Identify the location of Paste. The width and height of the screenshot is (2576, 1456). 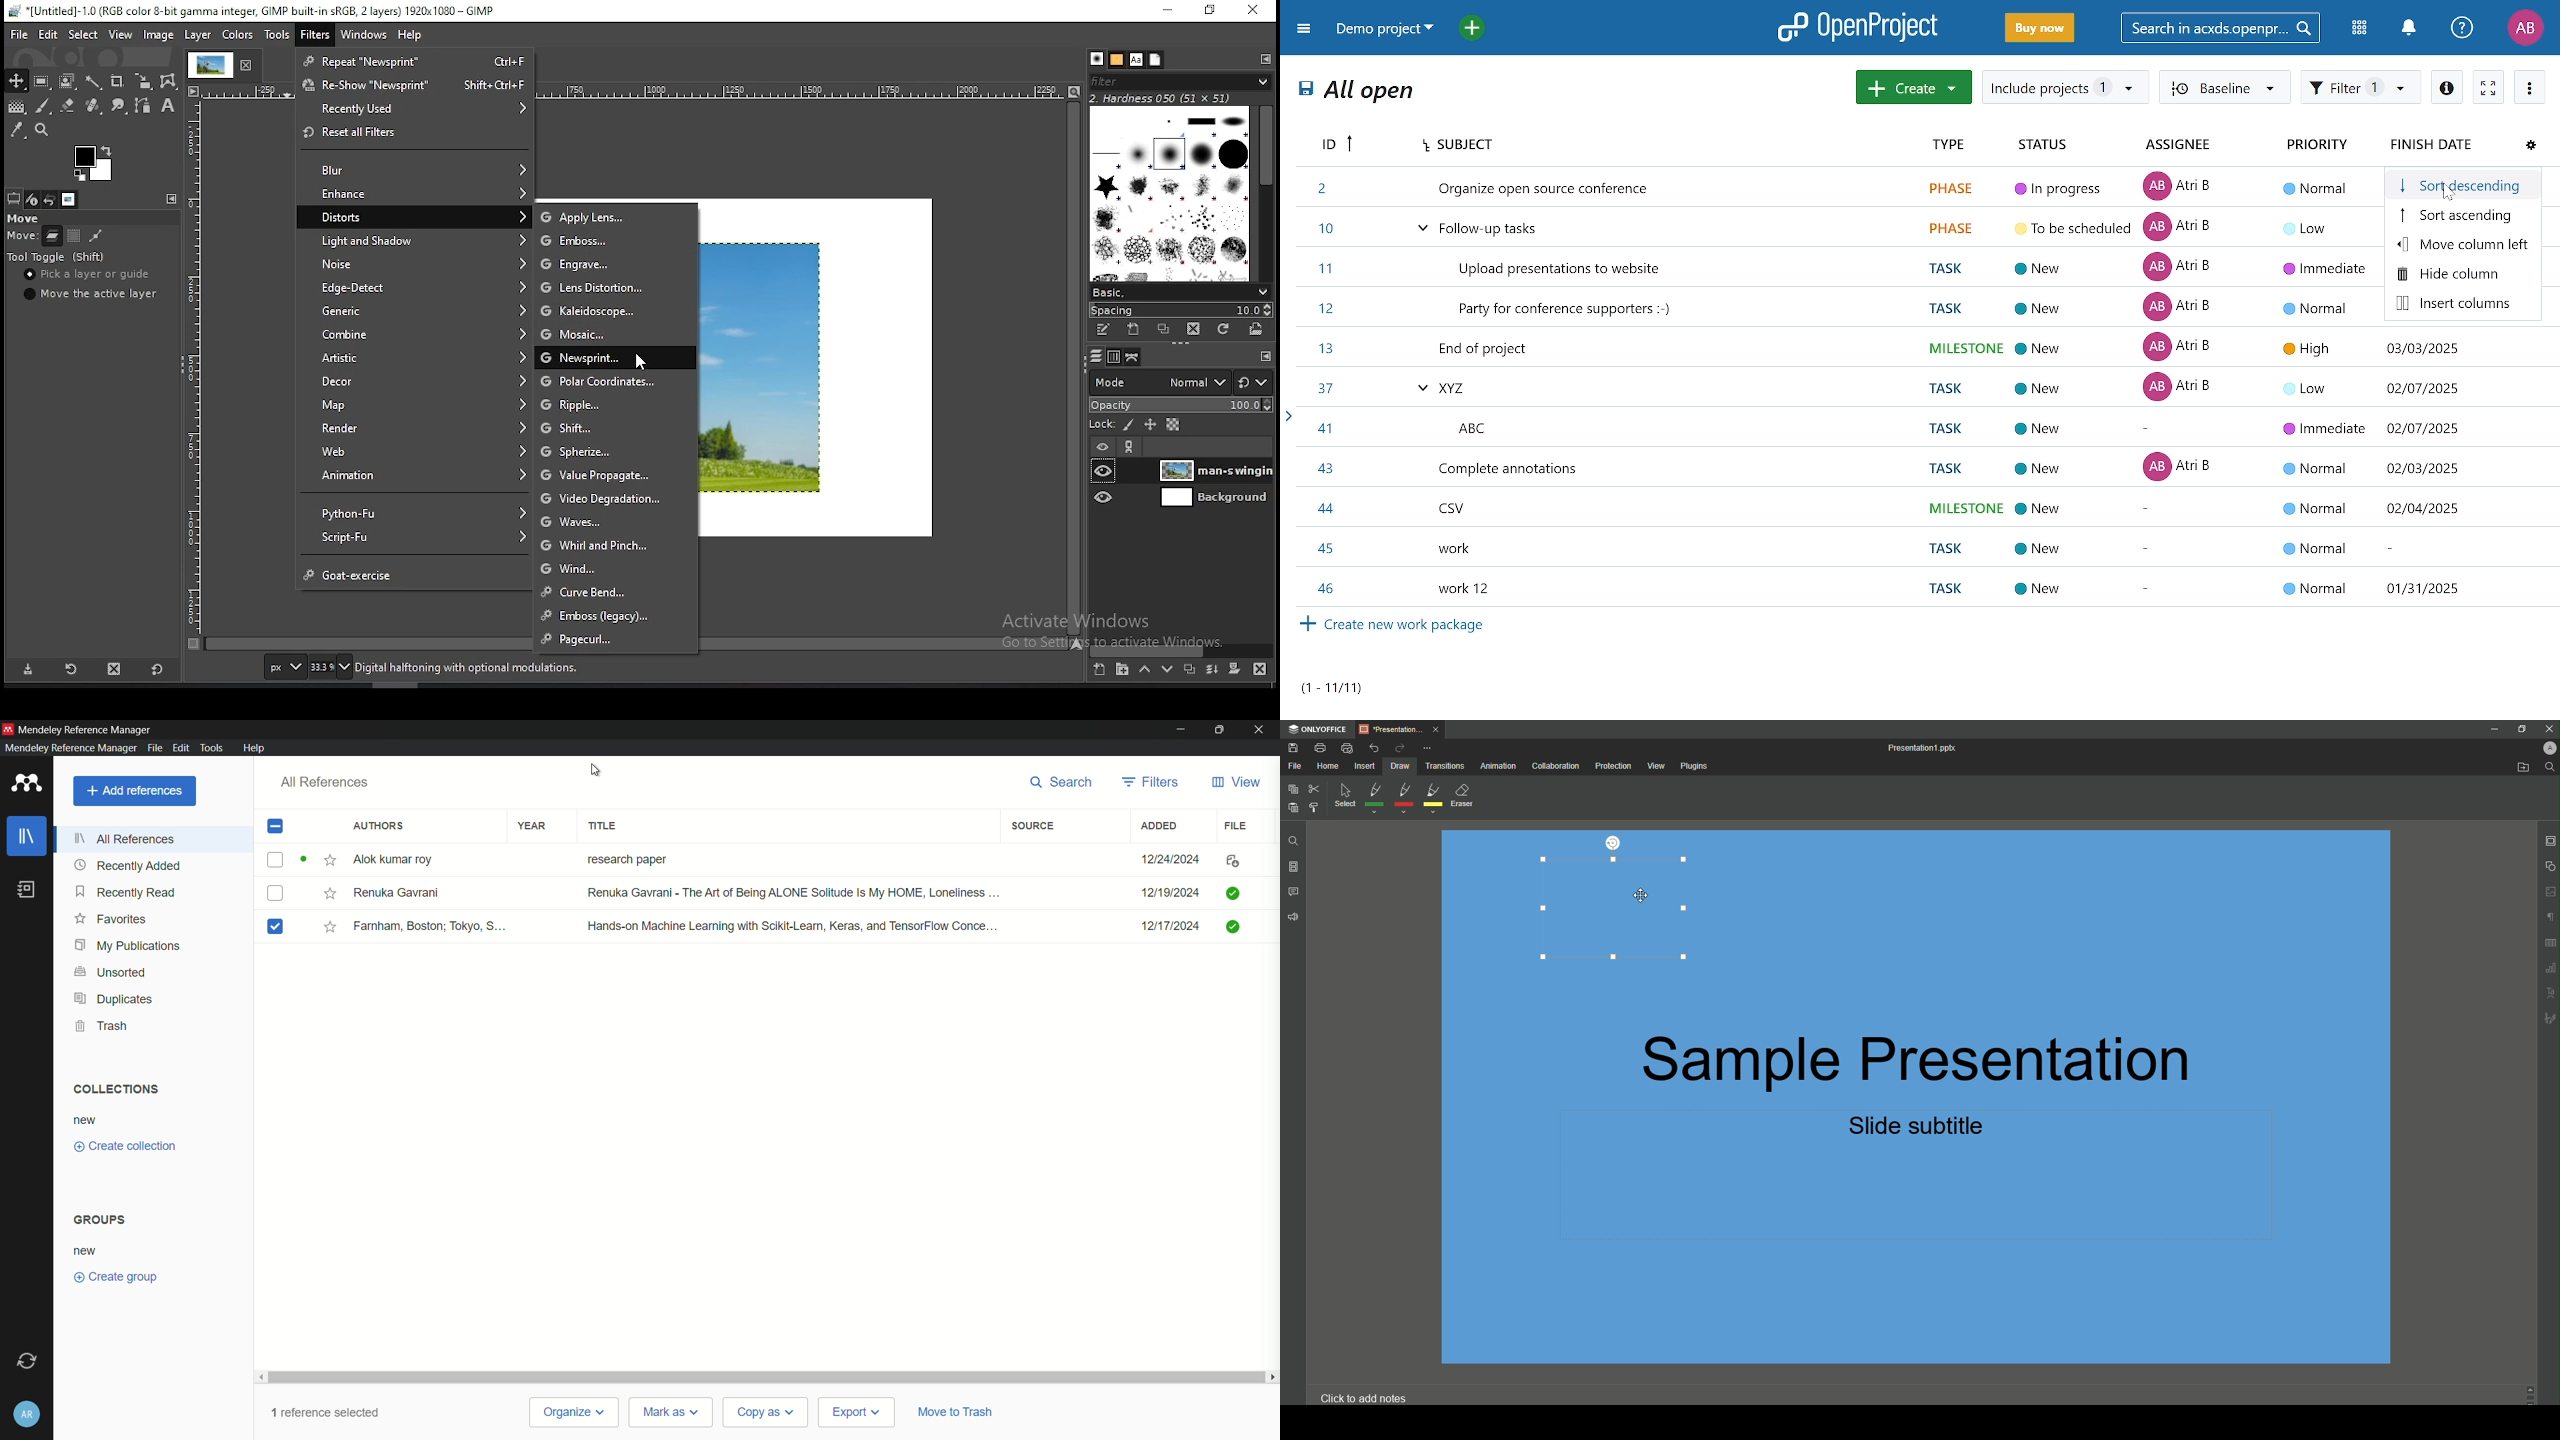
(1293, 808).